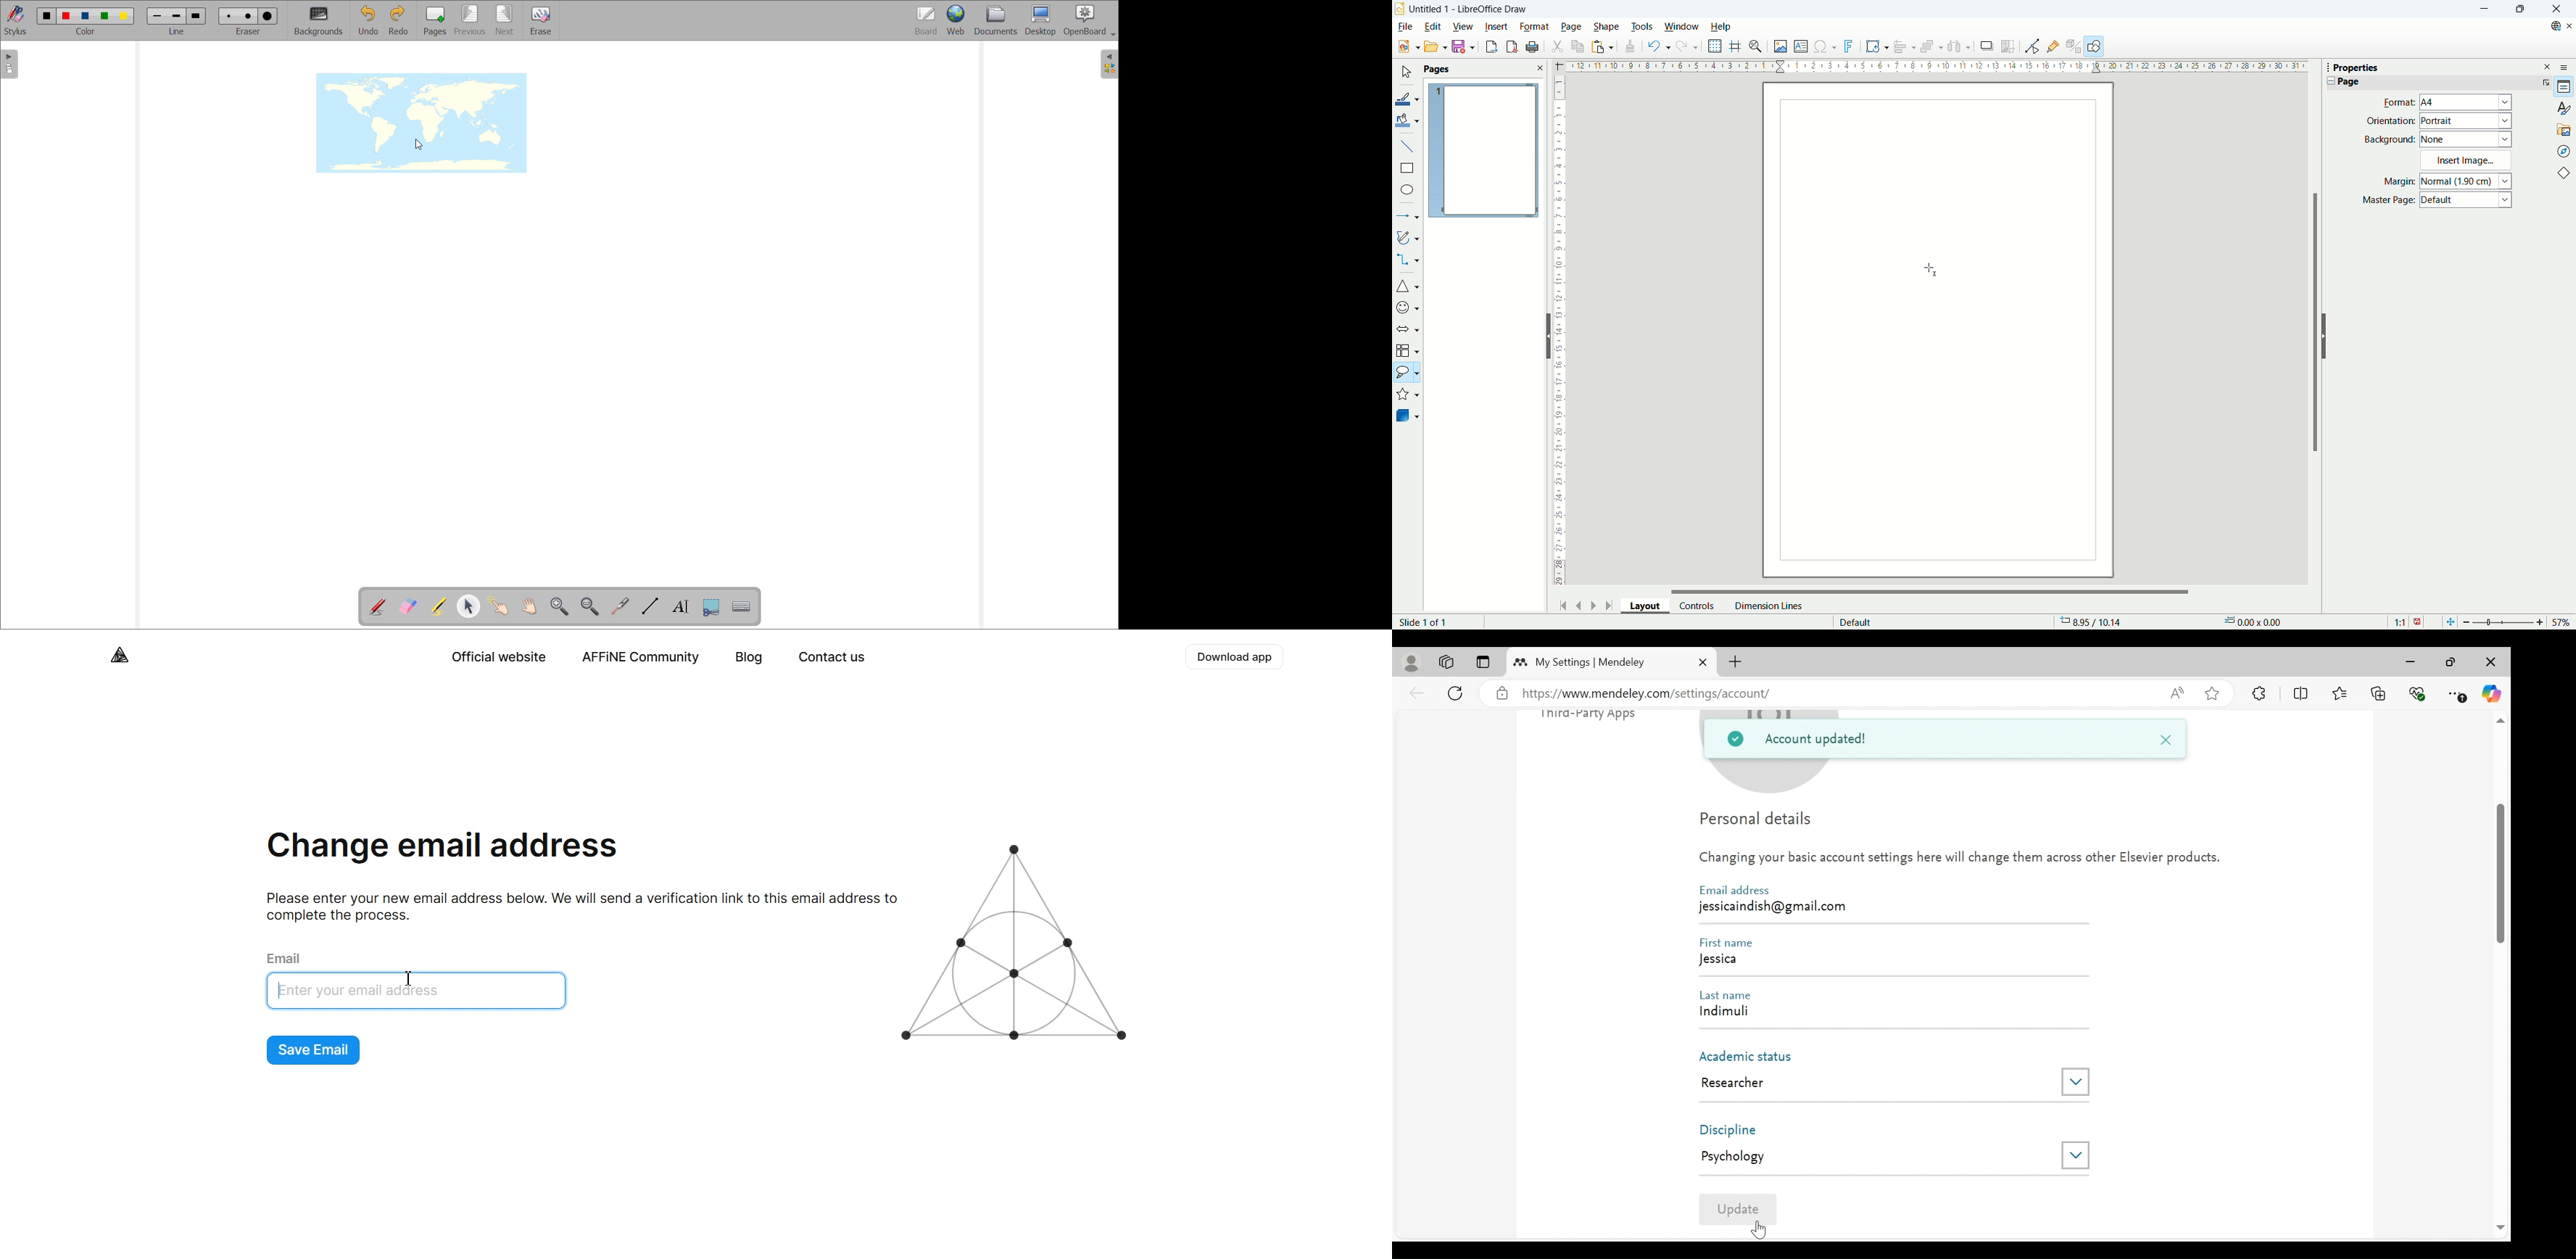 This screenshot has height=1260, width=2576. Describe the element at coordinates (1938, 439) in the screenshot. I see `Main Page` at that location.